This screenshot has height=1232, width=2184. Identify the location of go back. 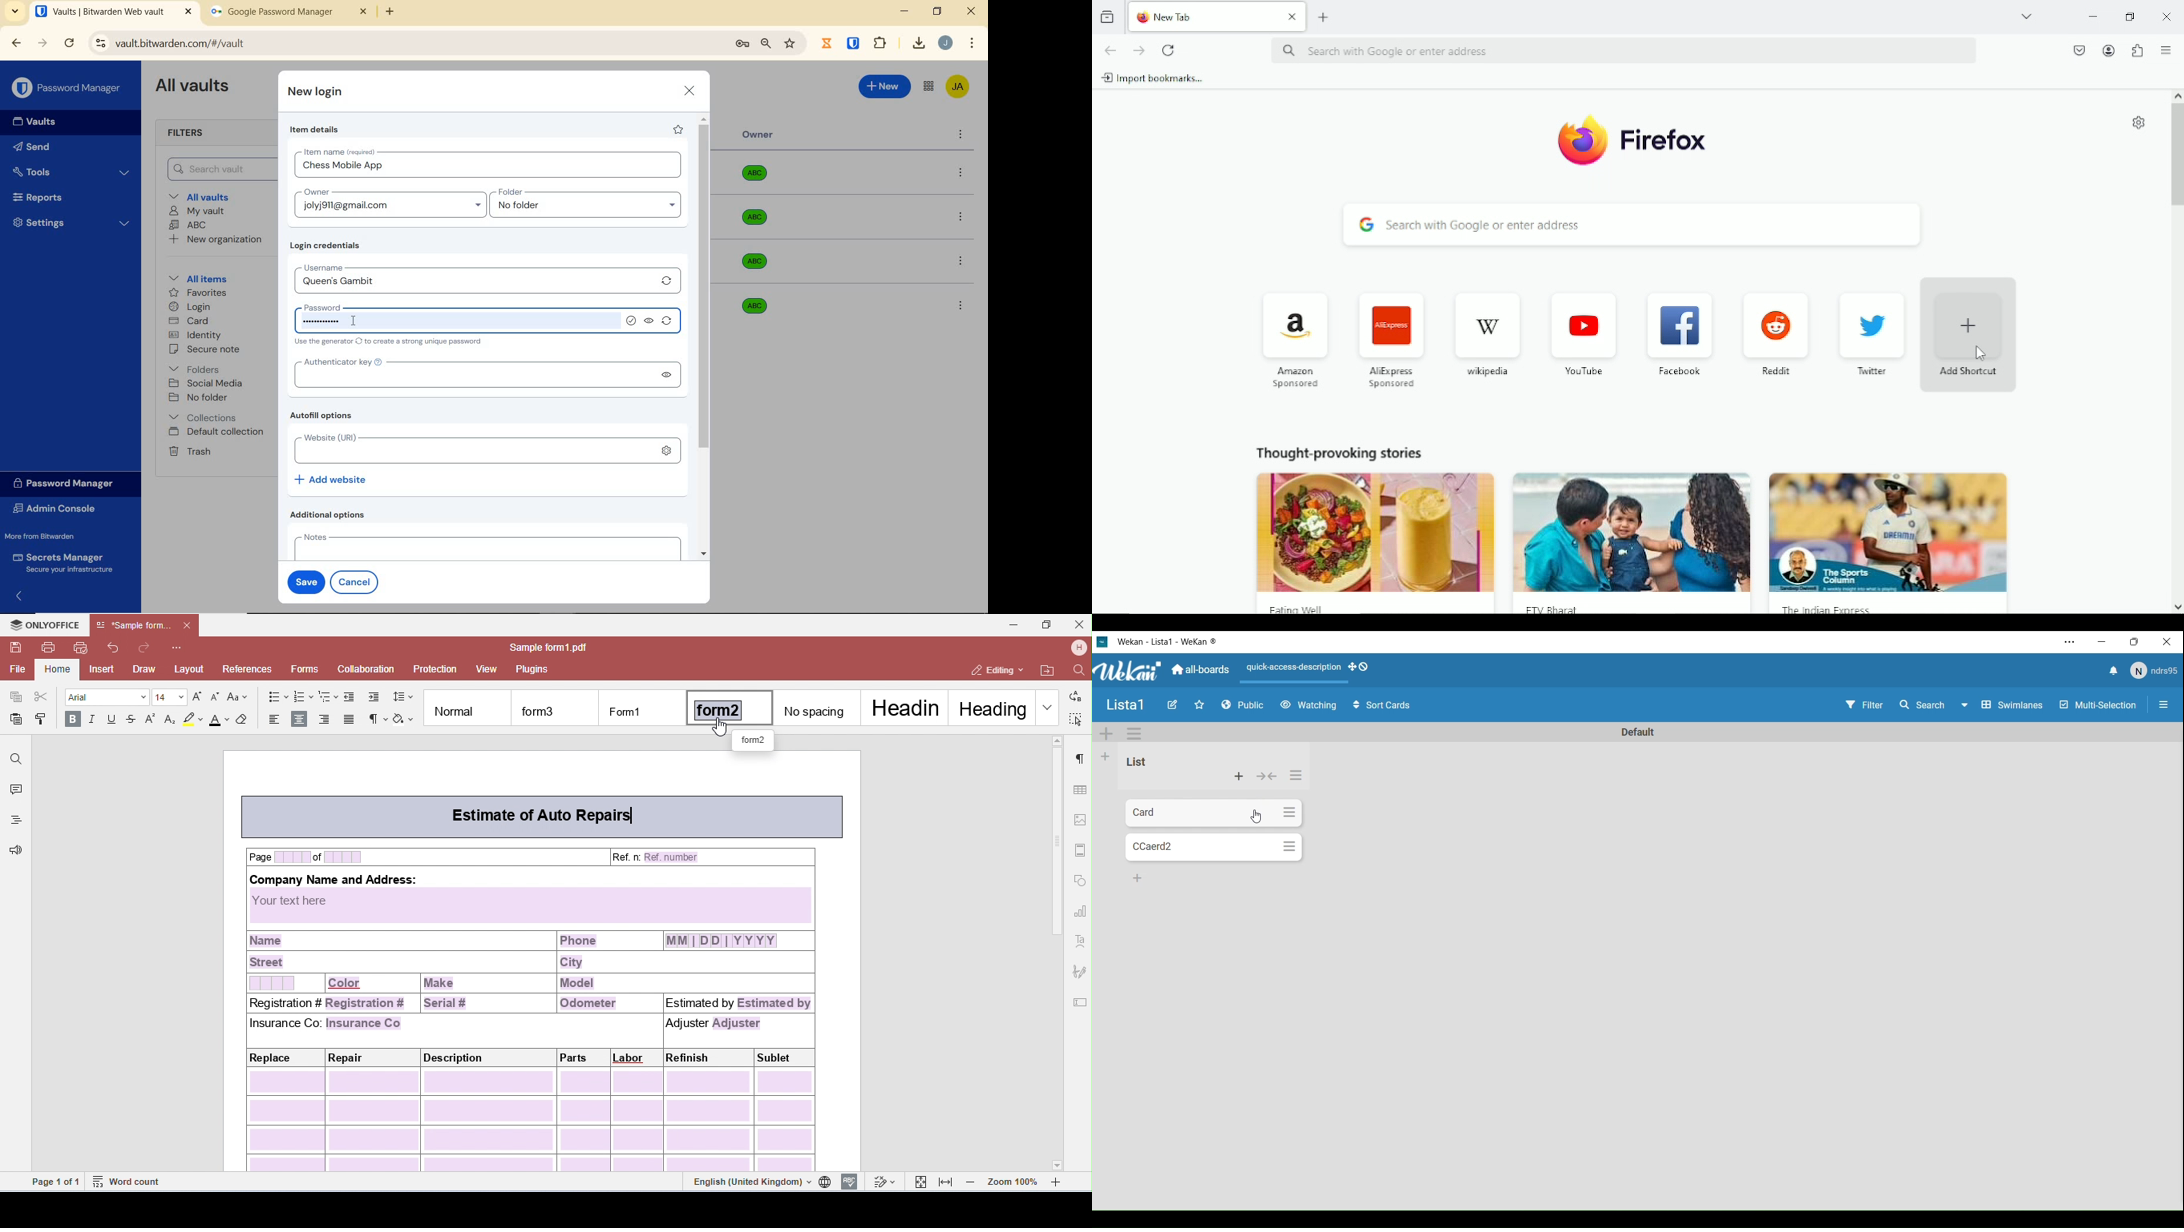
(1109, 49).